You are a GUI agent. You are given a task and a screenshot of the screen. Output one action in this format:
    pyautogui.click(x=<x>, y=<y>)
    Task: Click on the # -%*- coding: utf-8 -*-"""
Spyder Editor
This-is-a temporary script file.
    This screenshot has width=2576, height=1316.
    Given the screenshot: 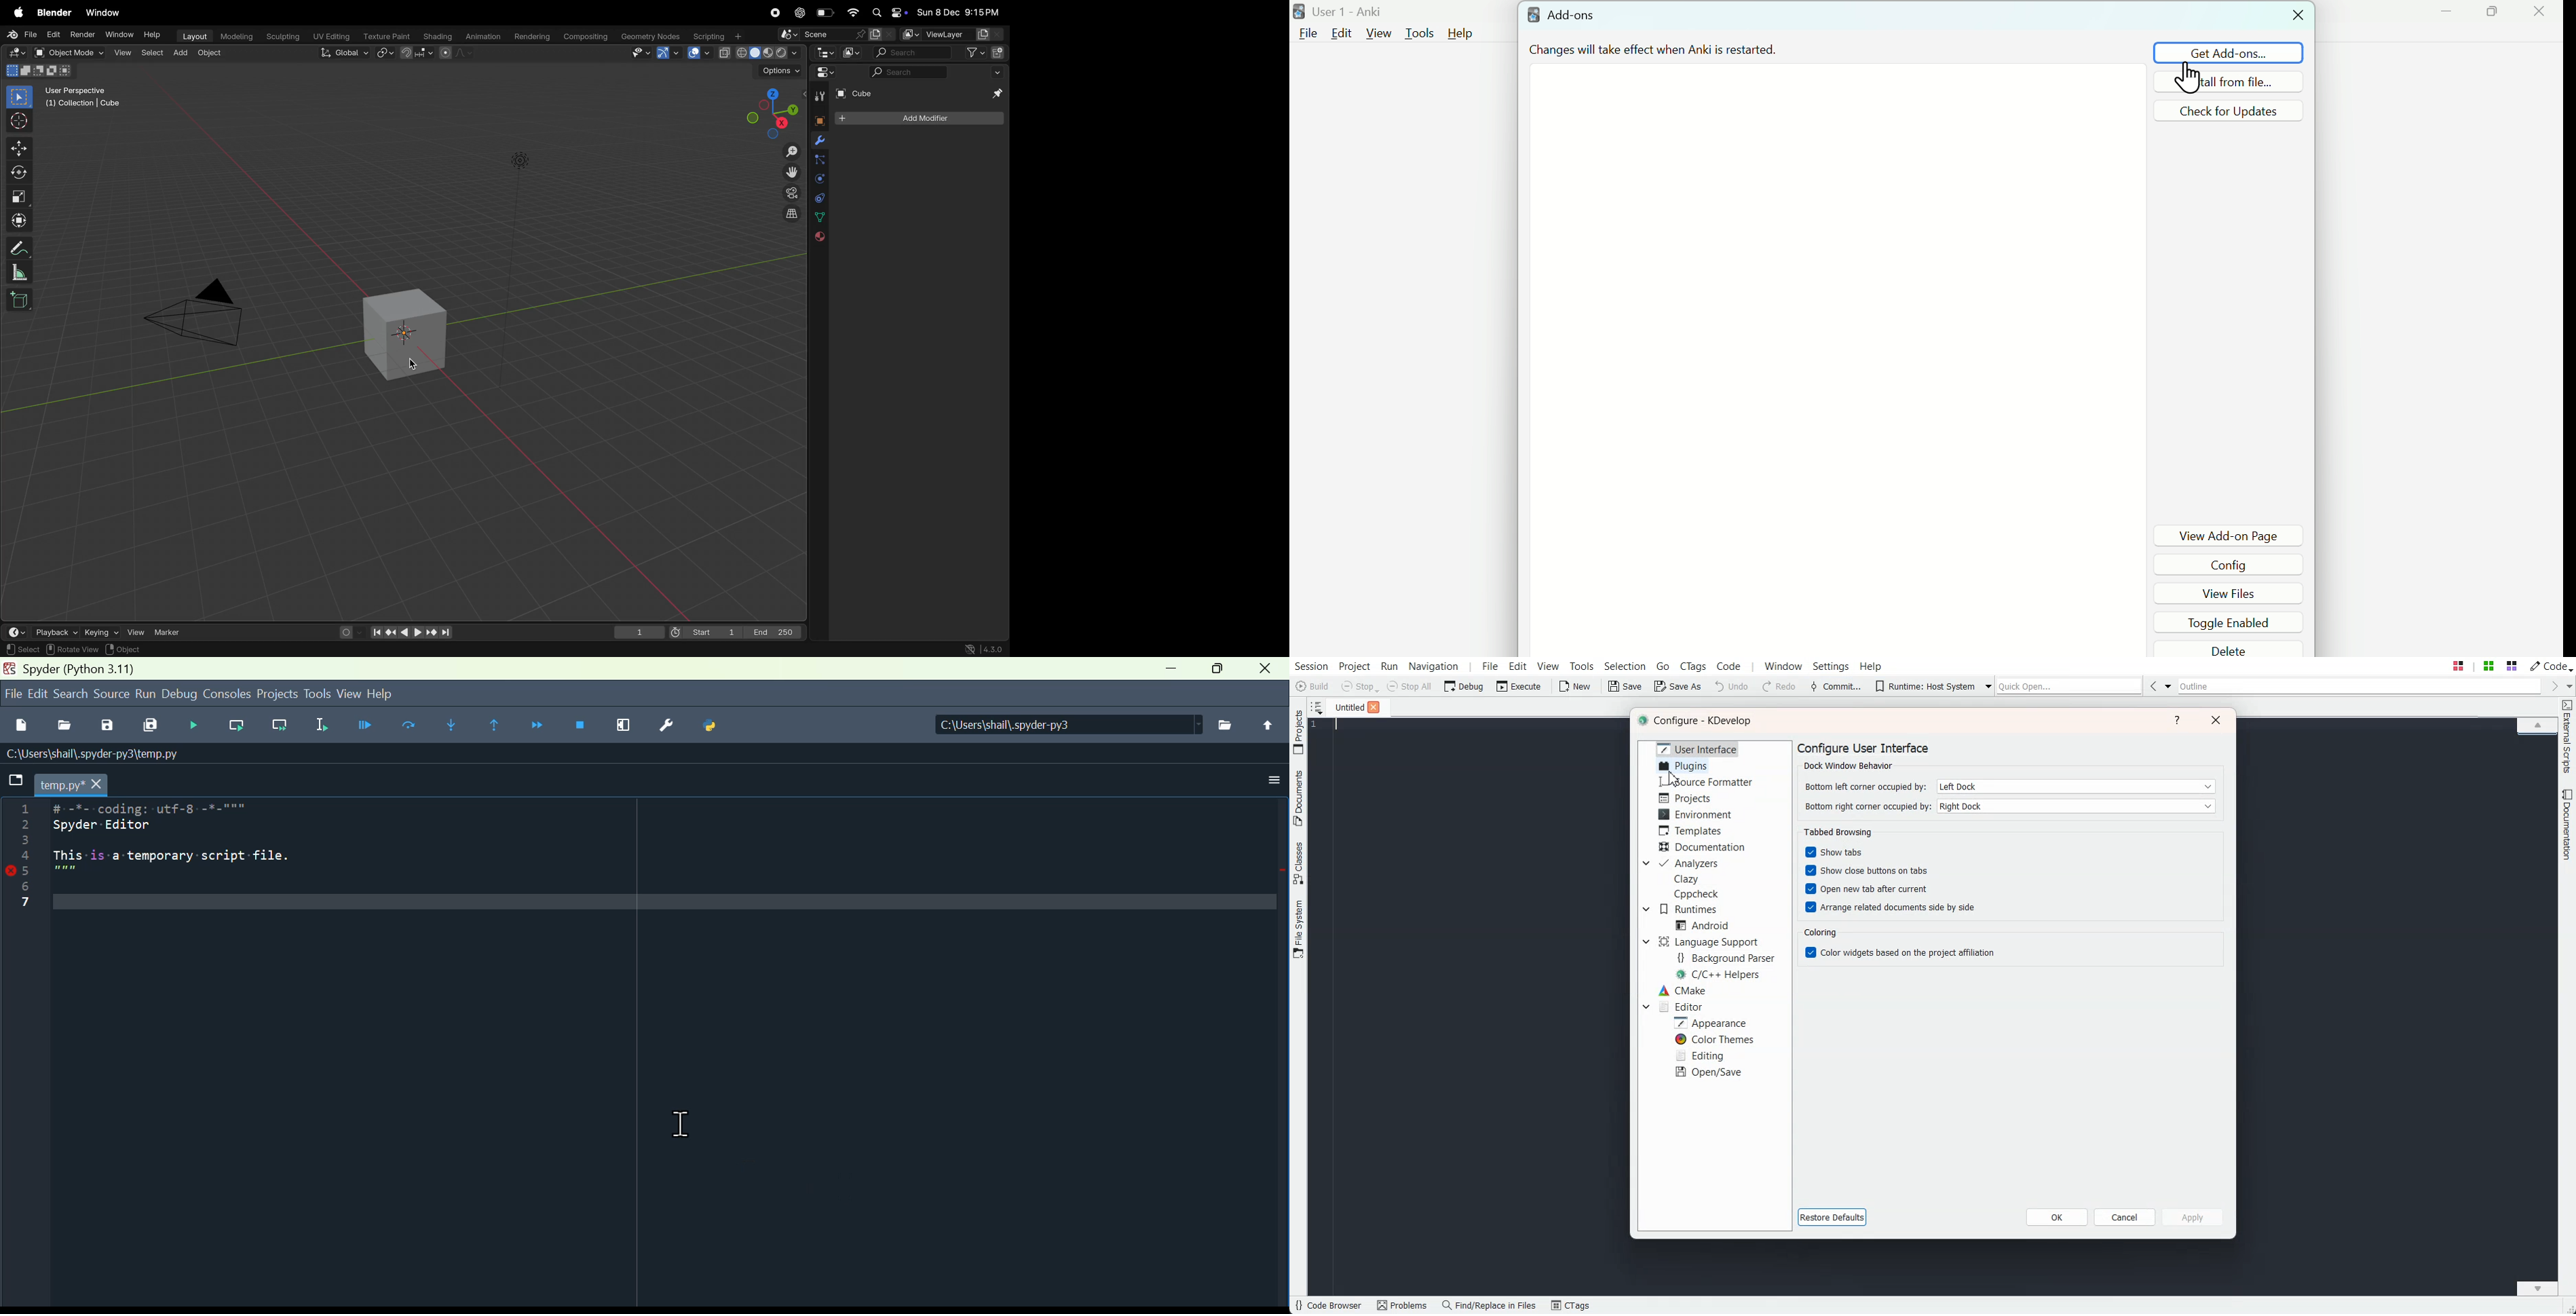 What is the action you would take?
    pyautogui.click(x=180, y=844)
    